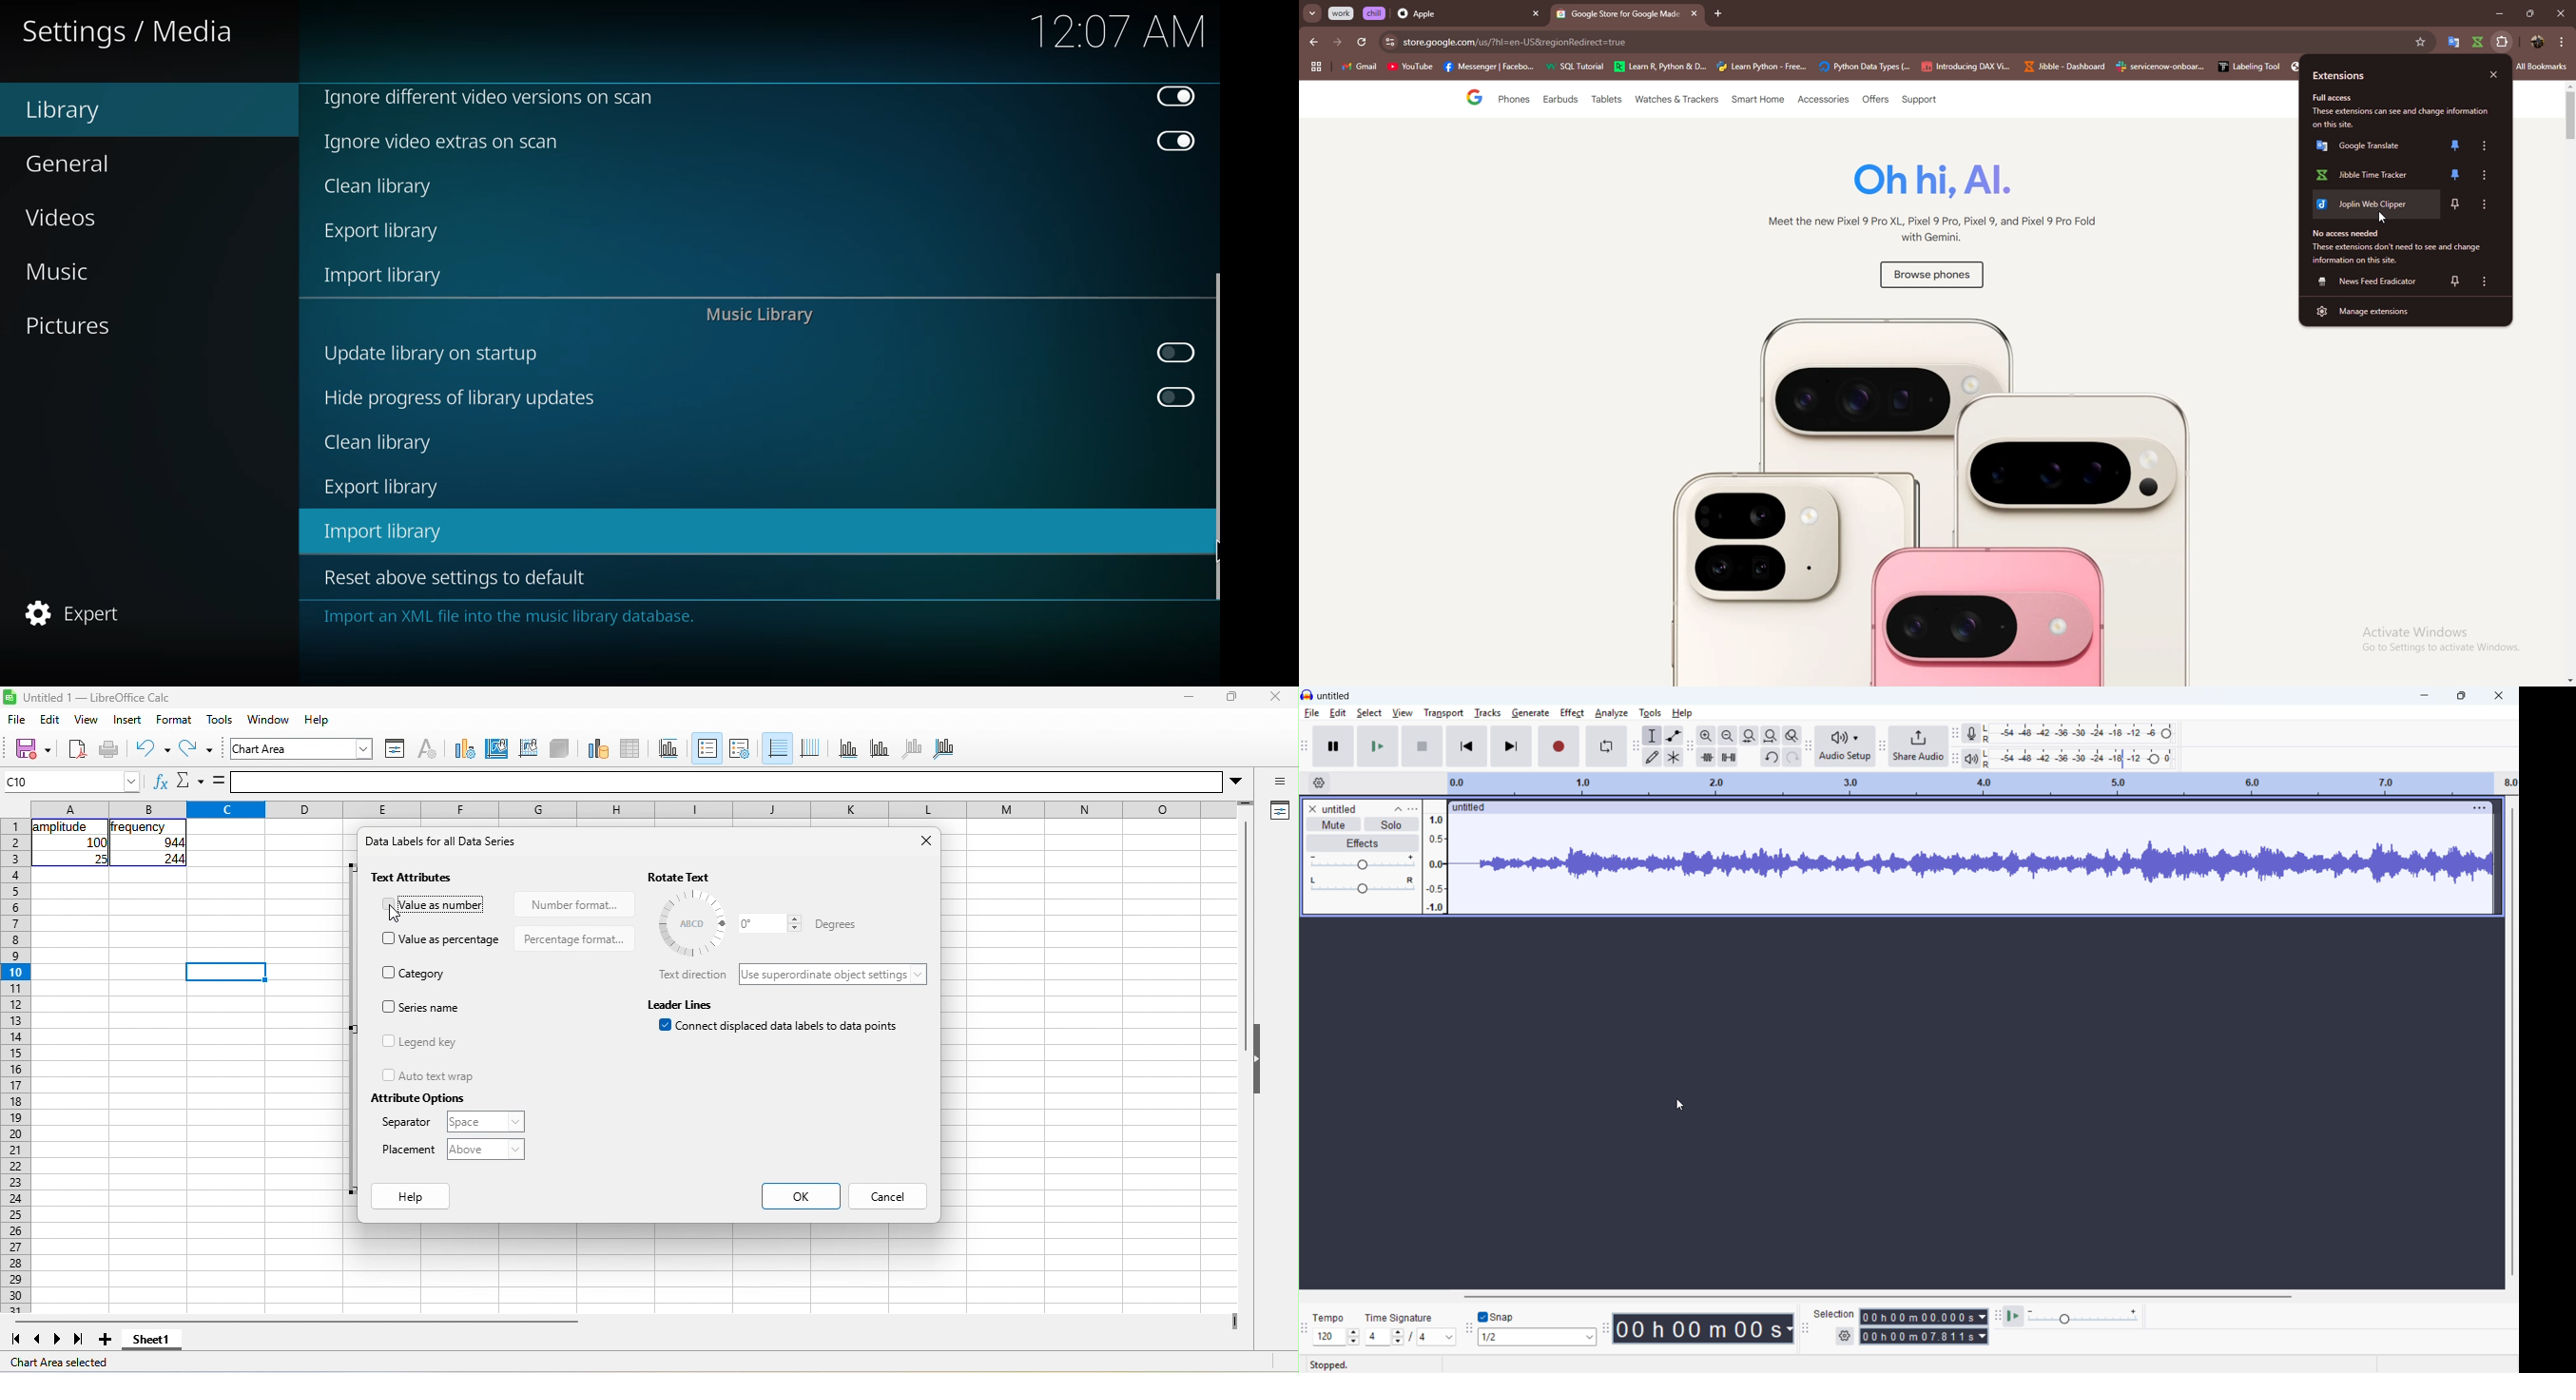 The width and height of the screenshot is (2576, 1400). What do you see at coordinates (1175, 397) in the screenshot?
I see `click to enable` at bounding box center [1175, 397].